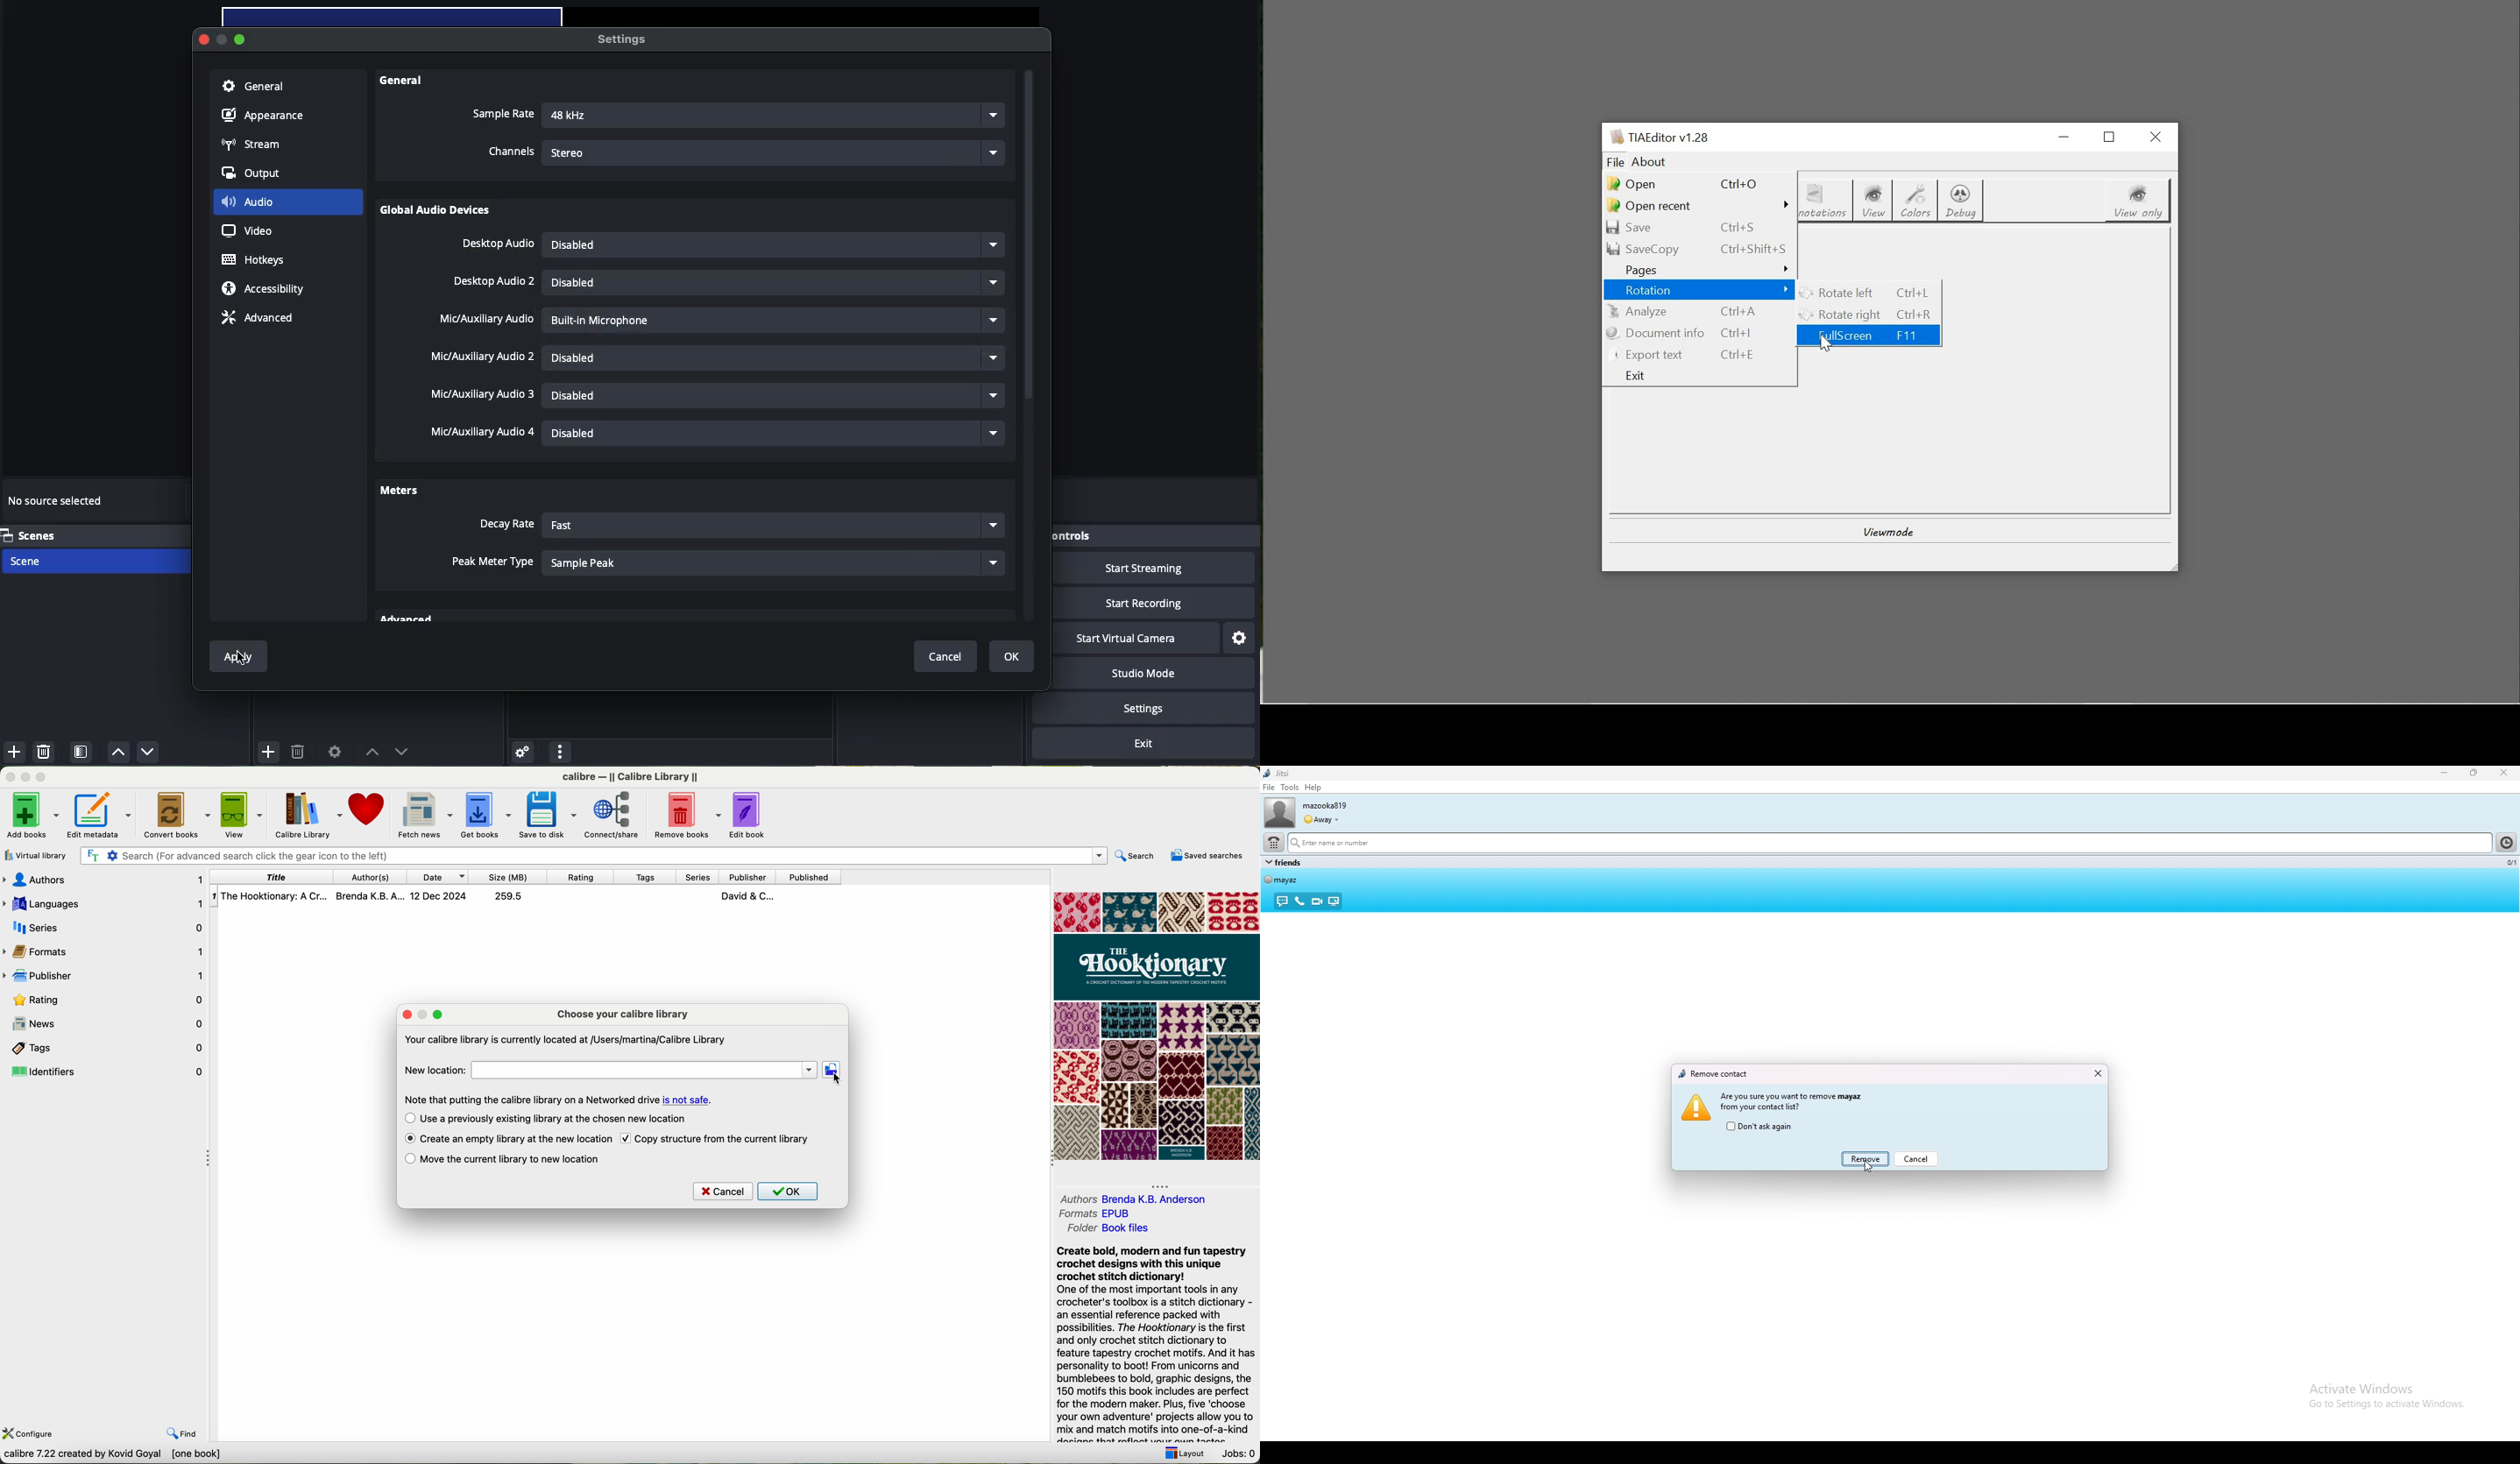  What do you see at coordinates (480, 432) in the screenshot?
I see `Mic aux auto 4` at bounding box center [480, 432].